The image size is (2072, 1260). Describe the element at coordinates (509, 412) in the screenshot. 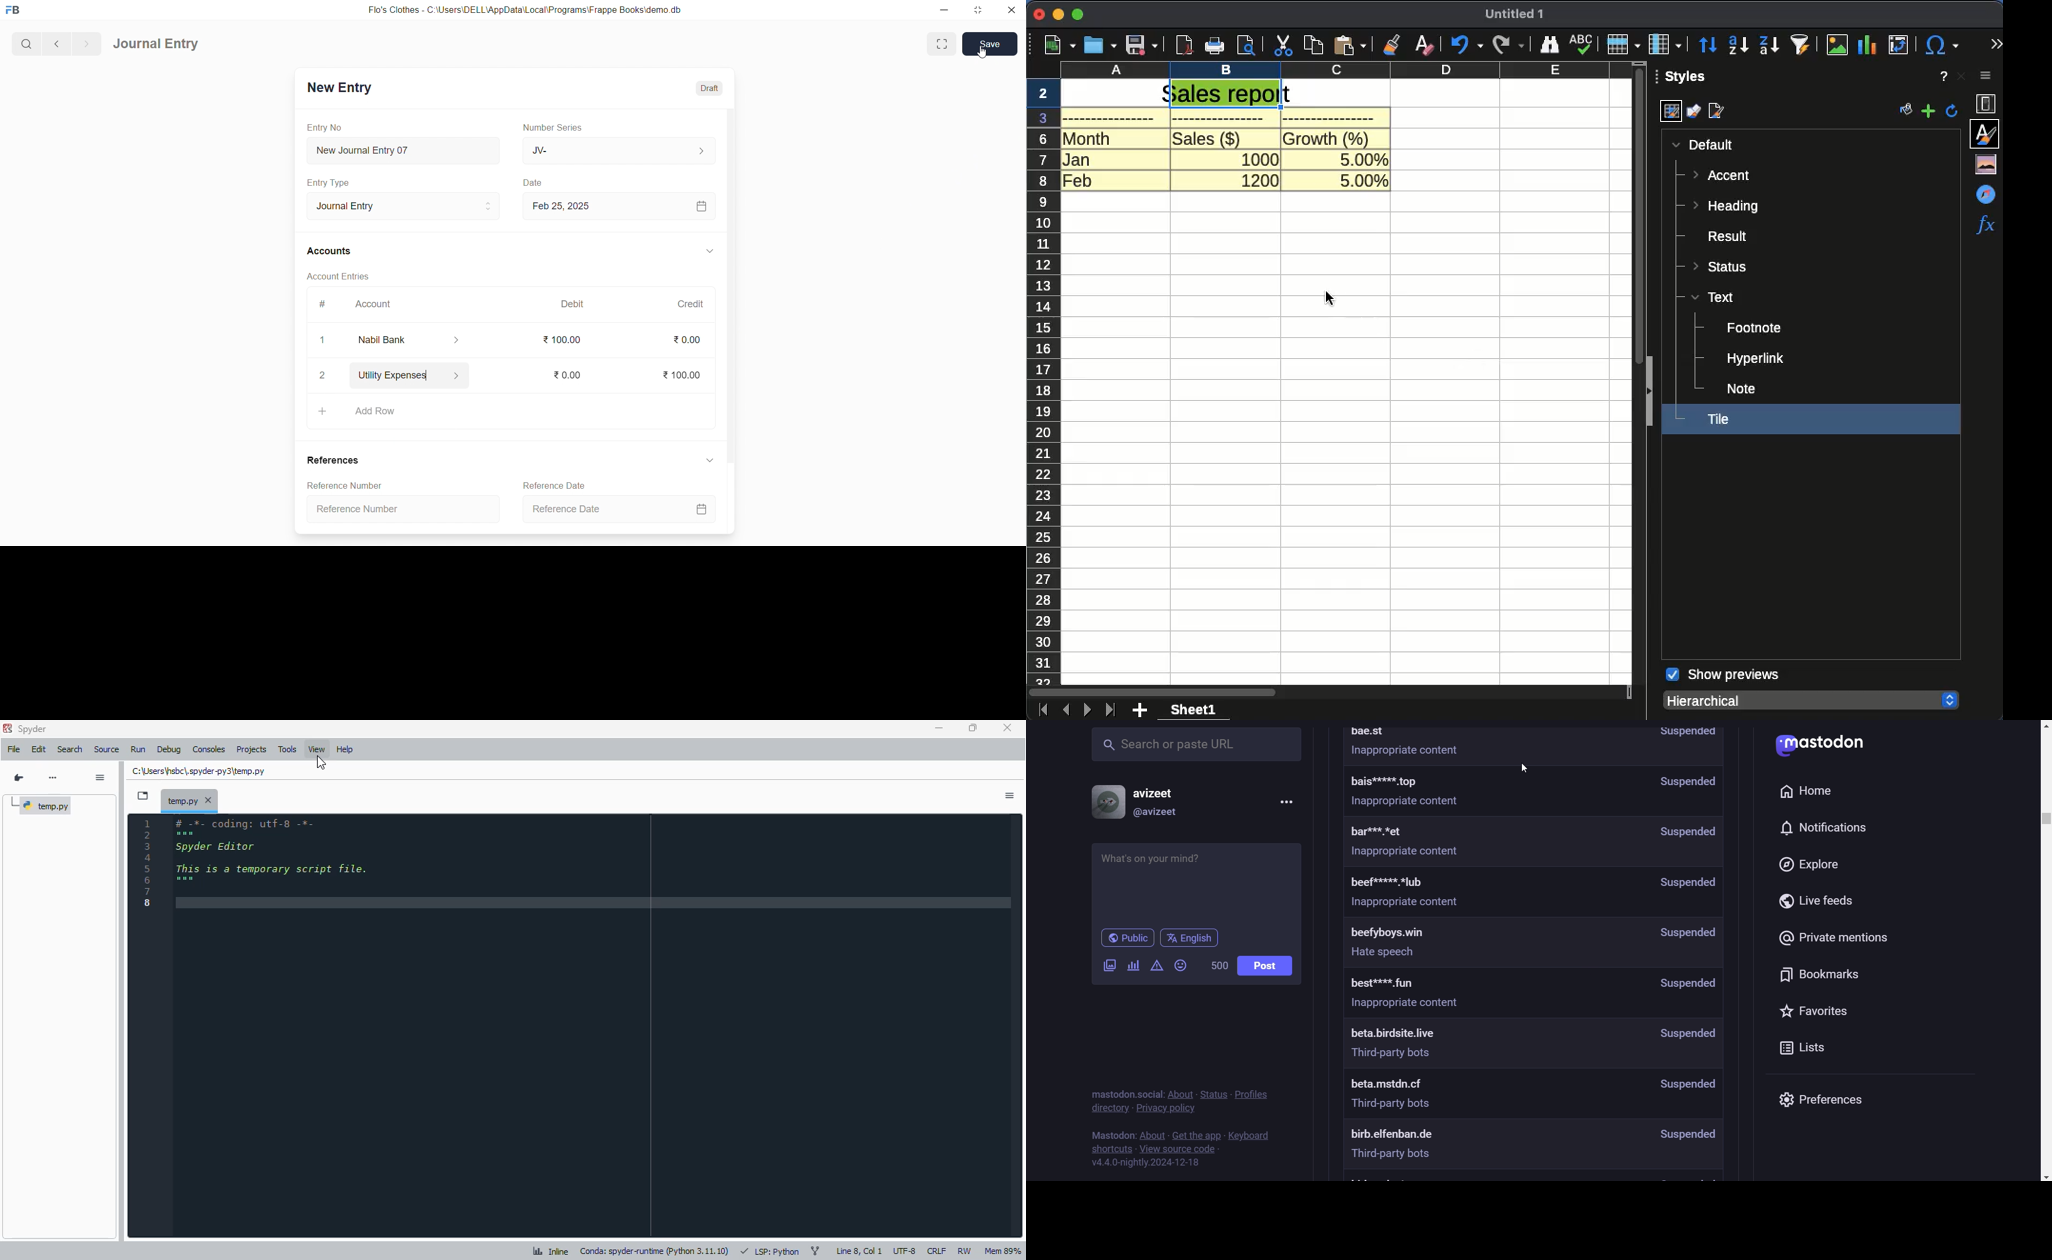

I see `Add Row` at that location.